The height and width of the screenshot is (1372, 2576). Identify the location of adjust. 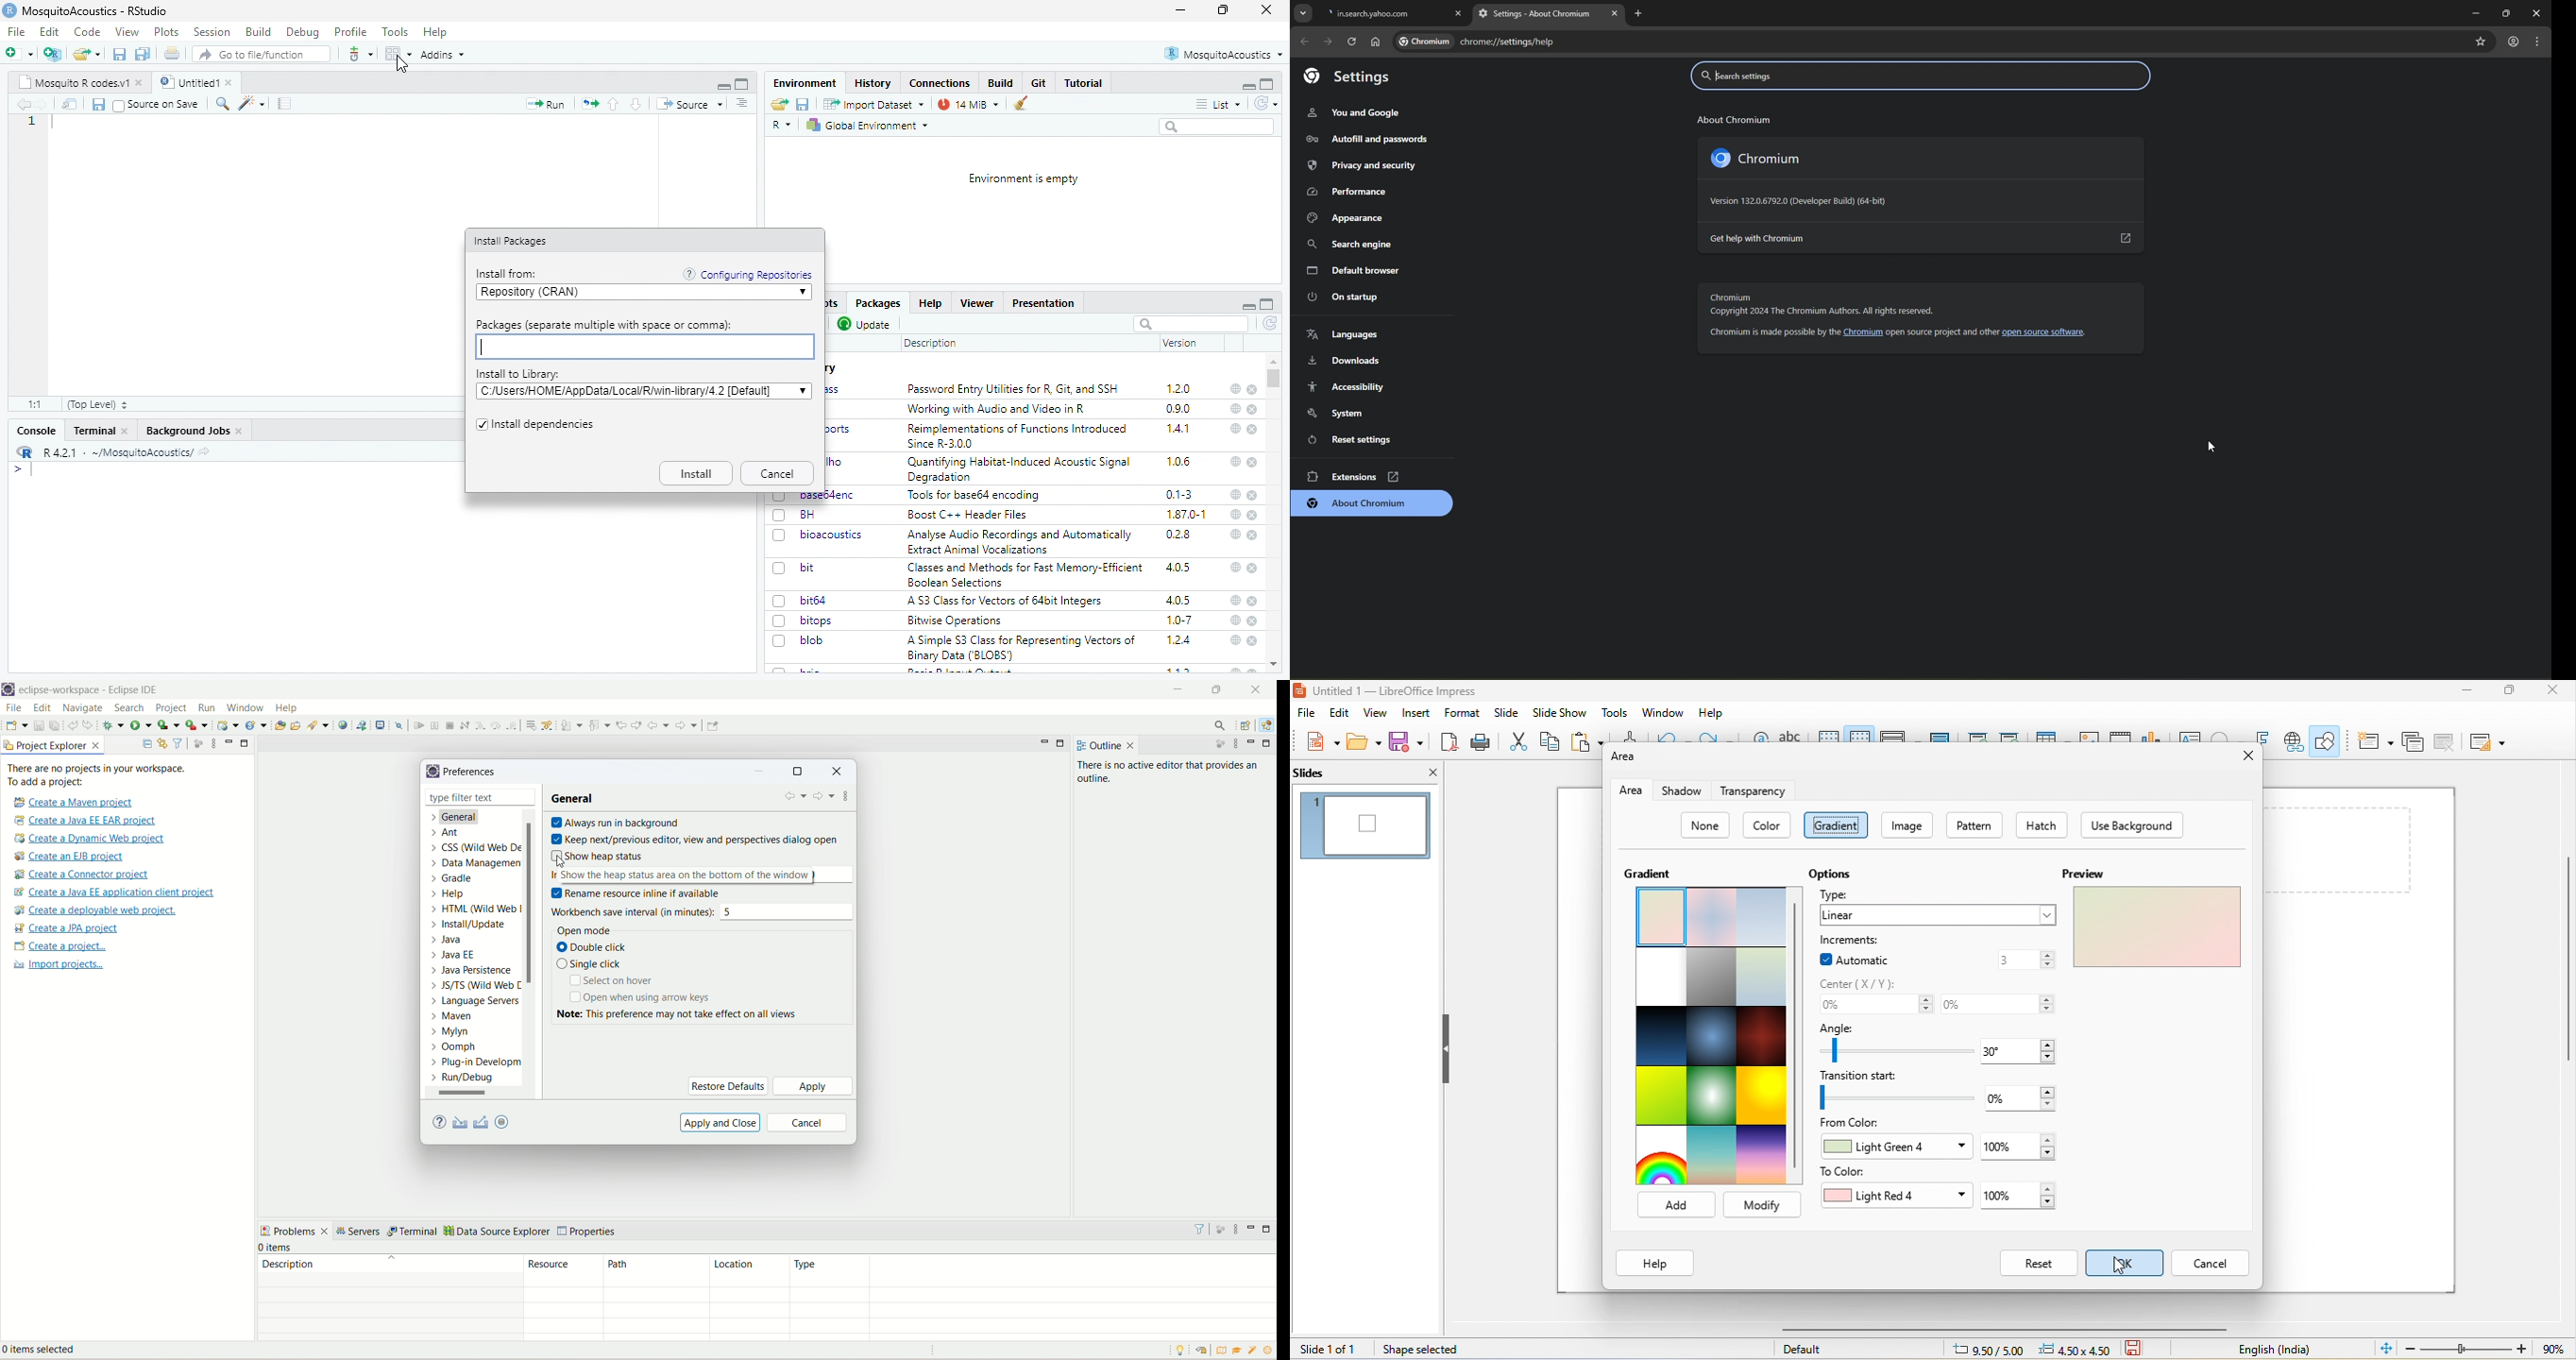
(2048, 1193).